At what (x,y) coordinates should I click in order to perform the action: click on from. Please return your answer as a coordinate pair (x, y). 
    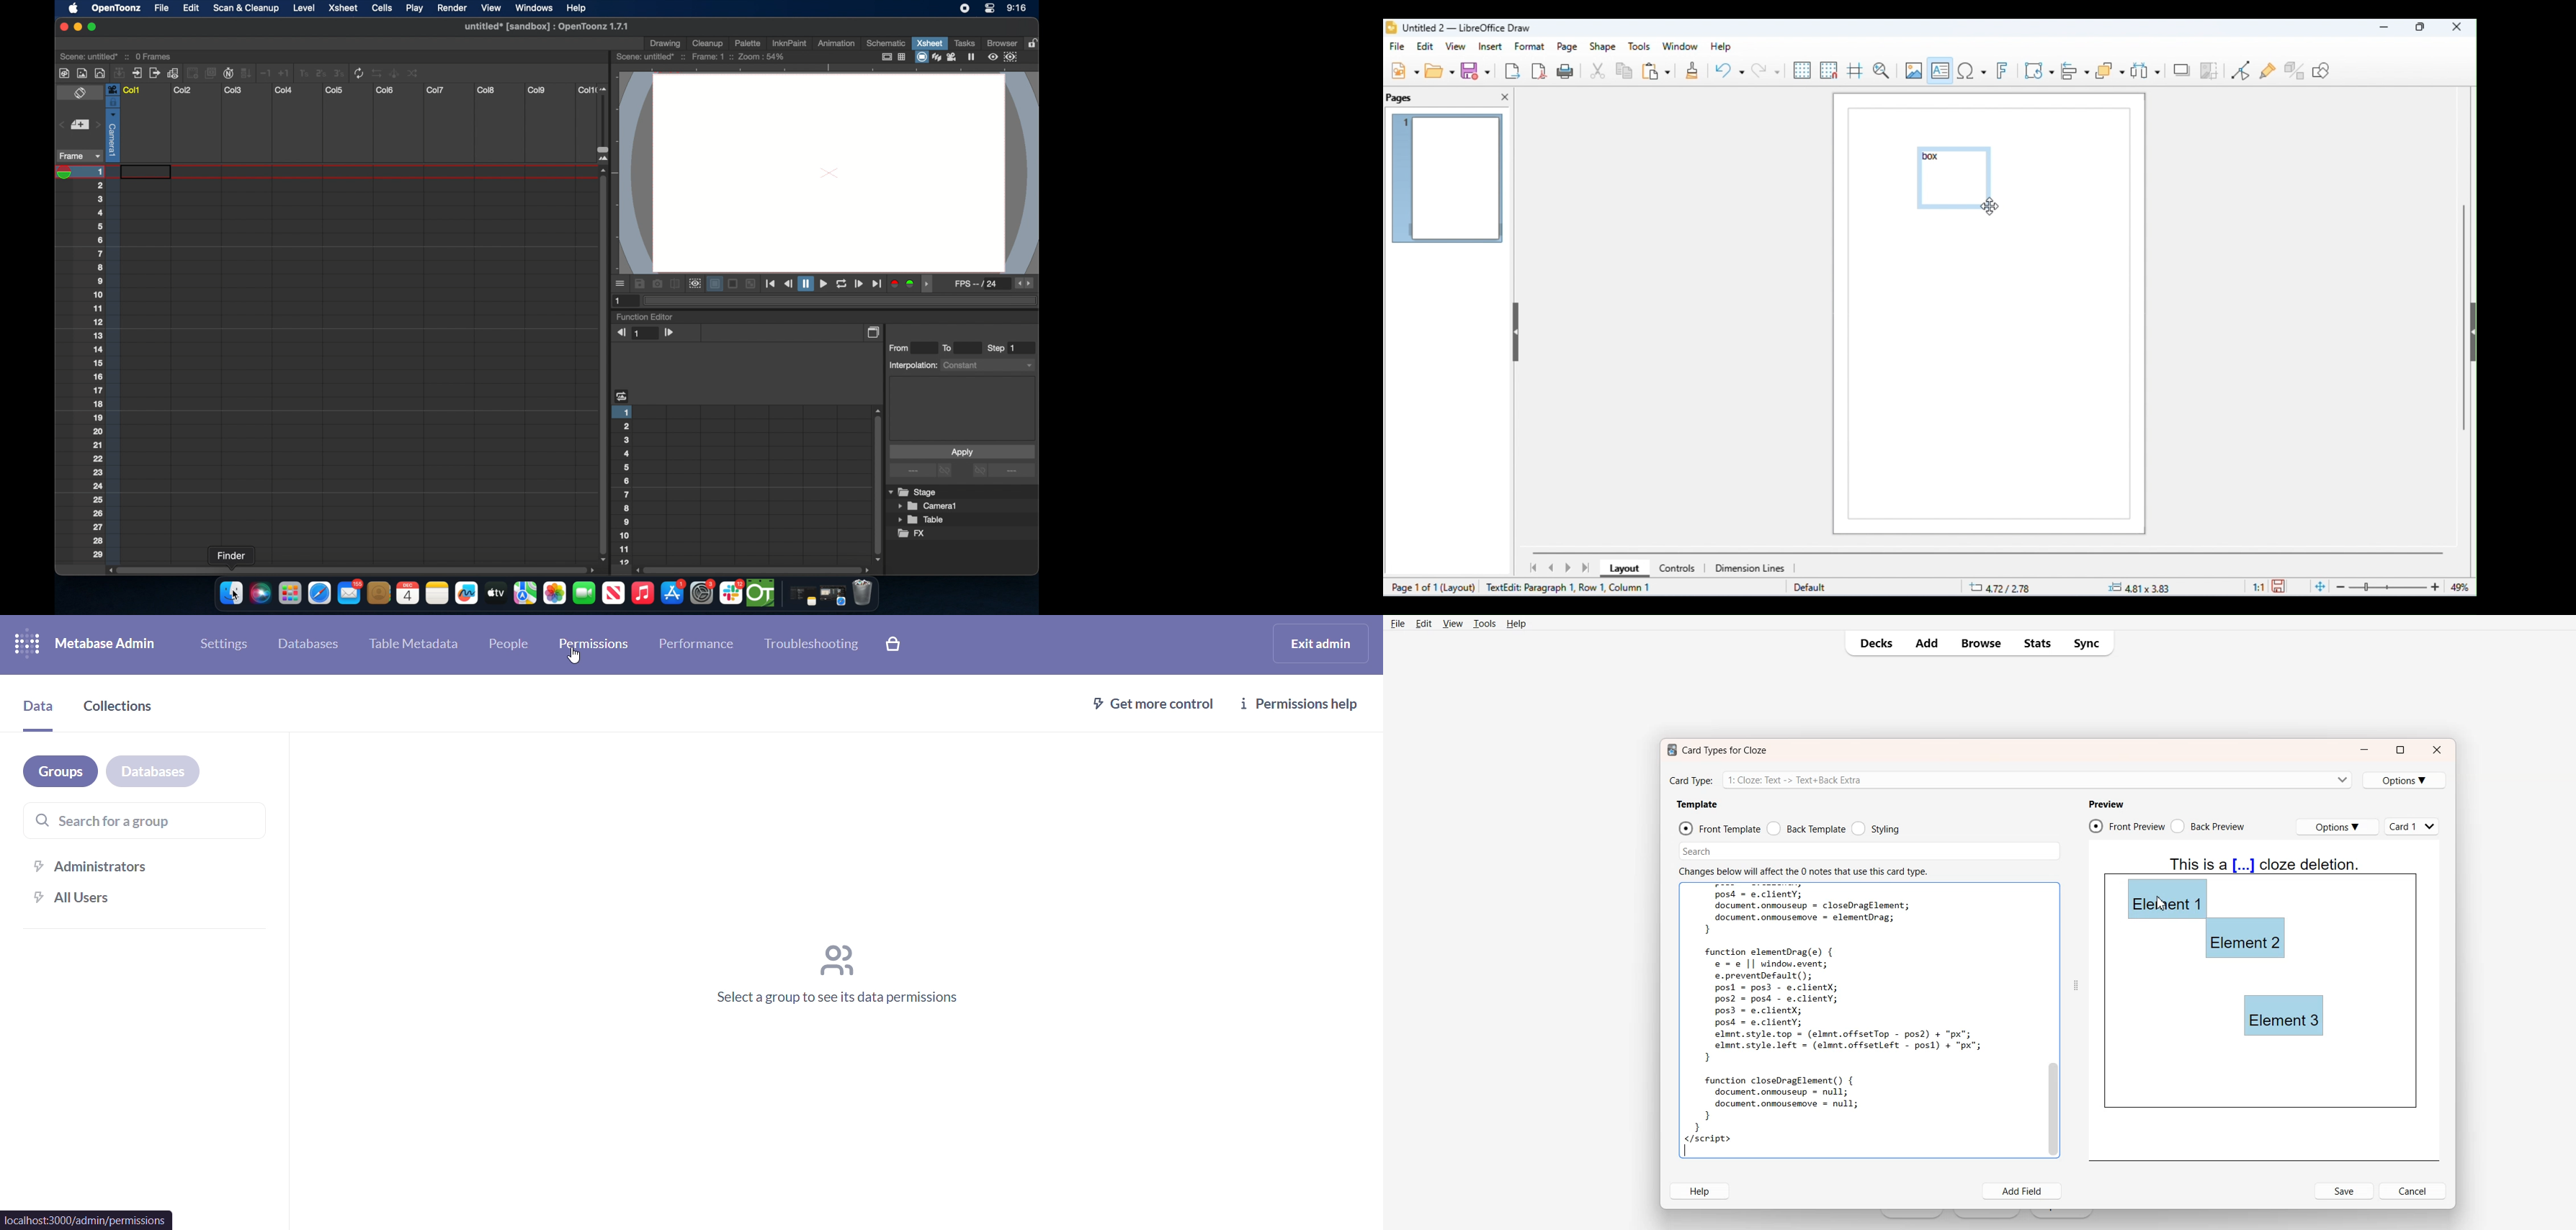
    Looking at the image, I should click on (902, 347).